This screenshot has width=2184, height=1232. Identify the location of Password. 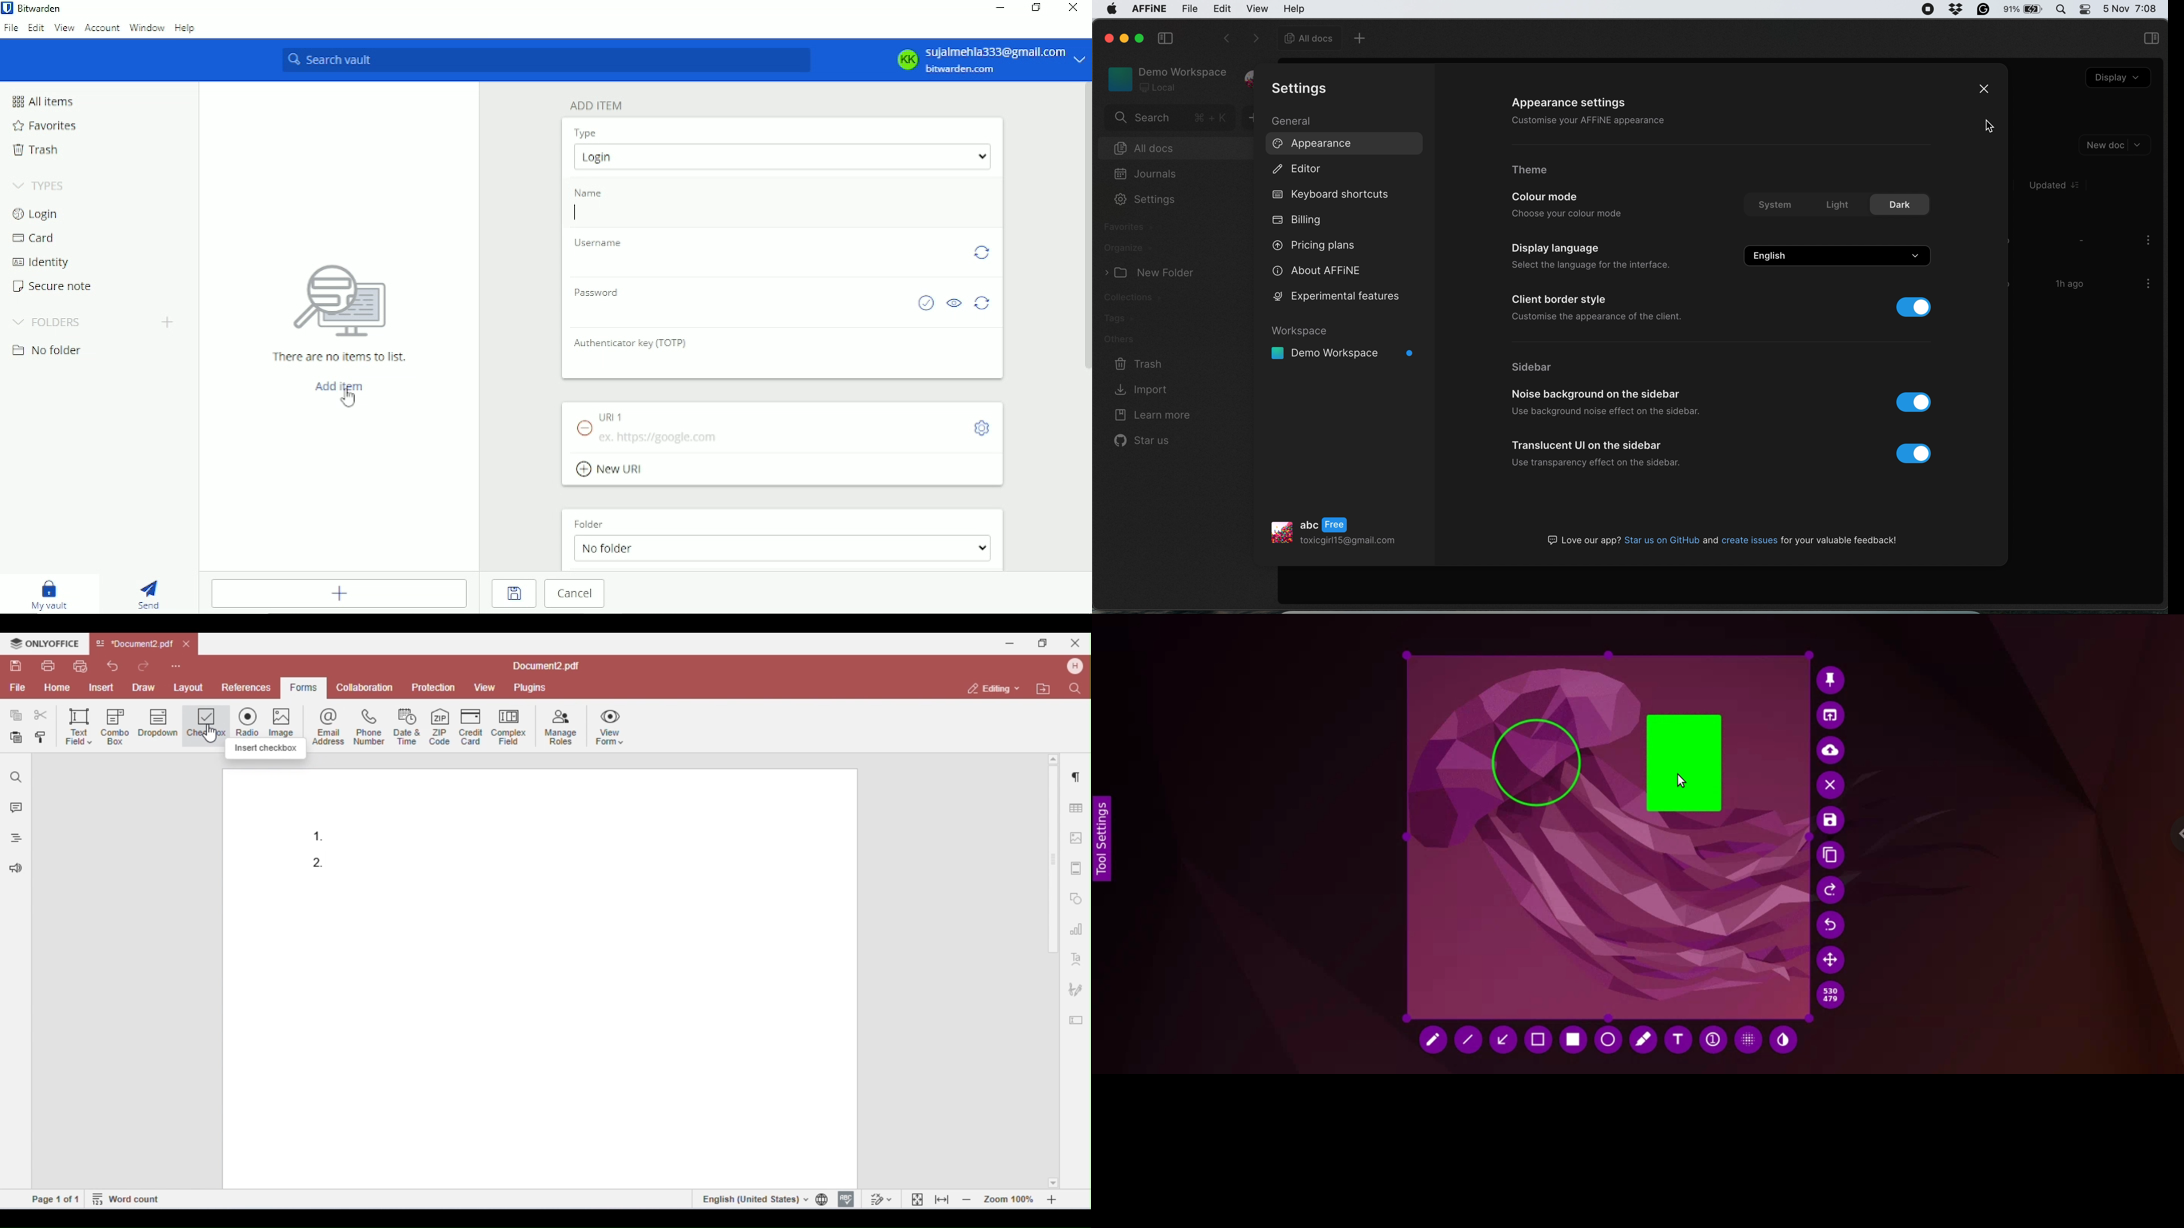
(596, 292).